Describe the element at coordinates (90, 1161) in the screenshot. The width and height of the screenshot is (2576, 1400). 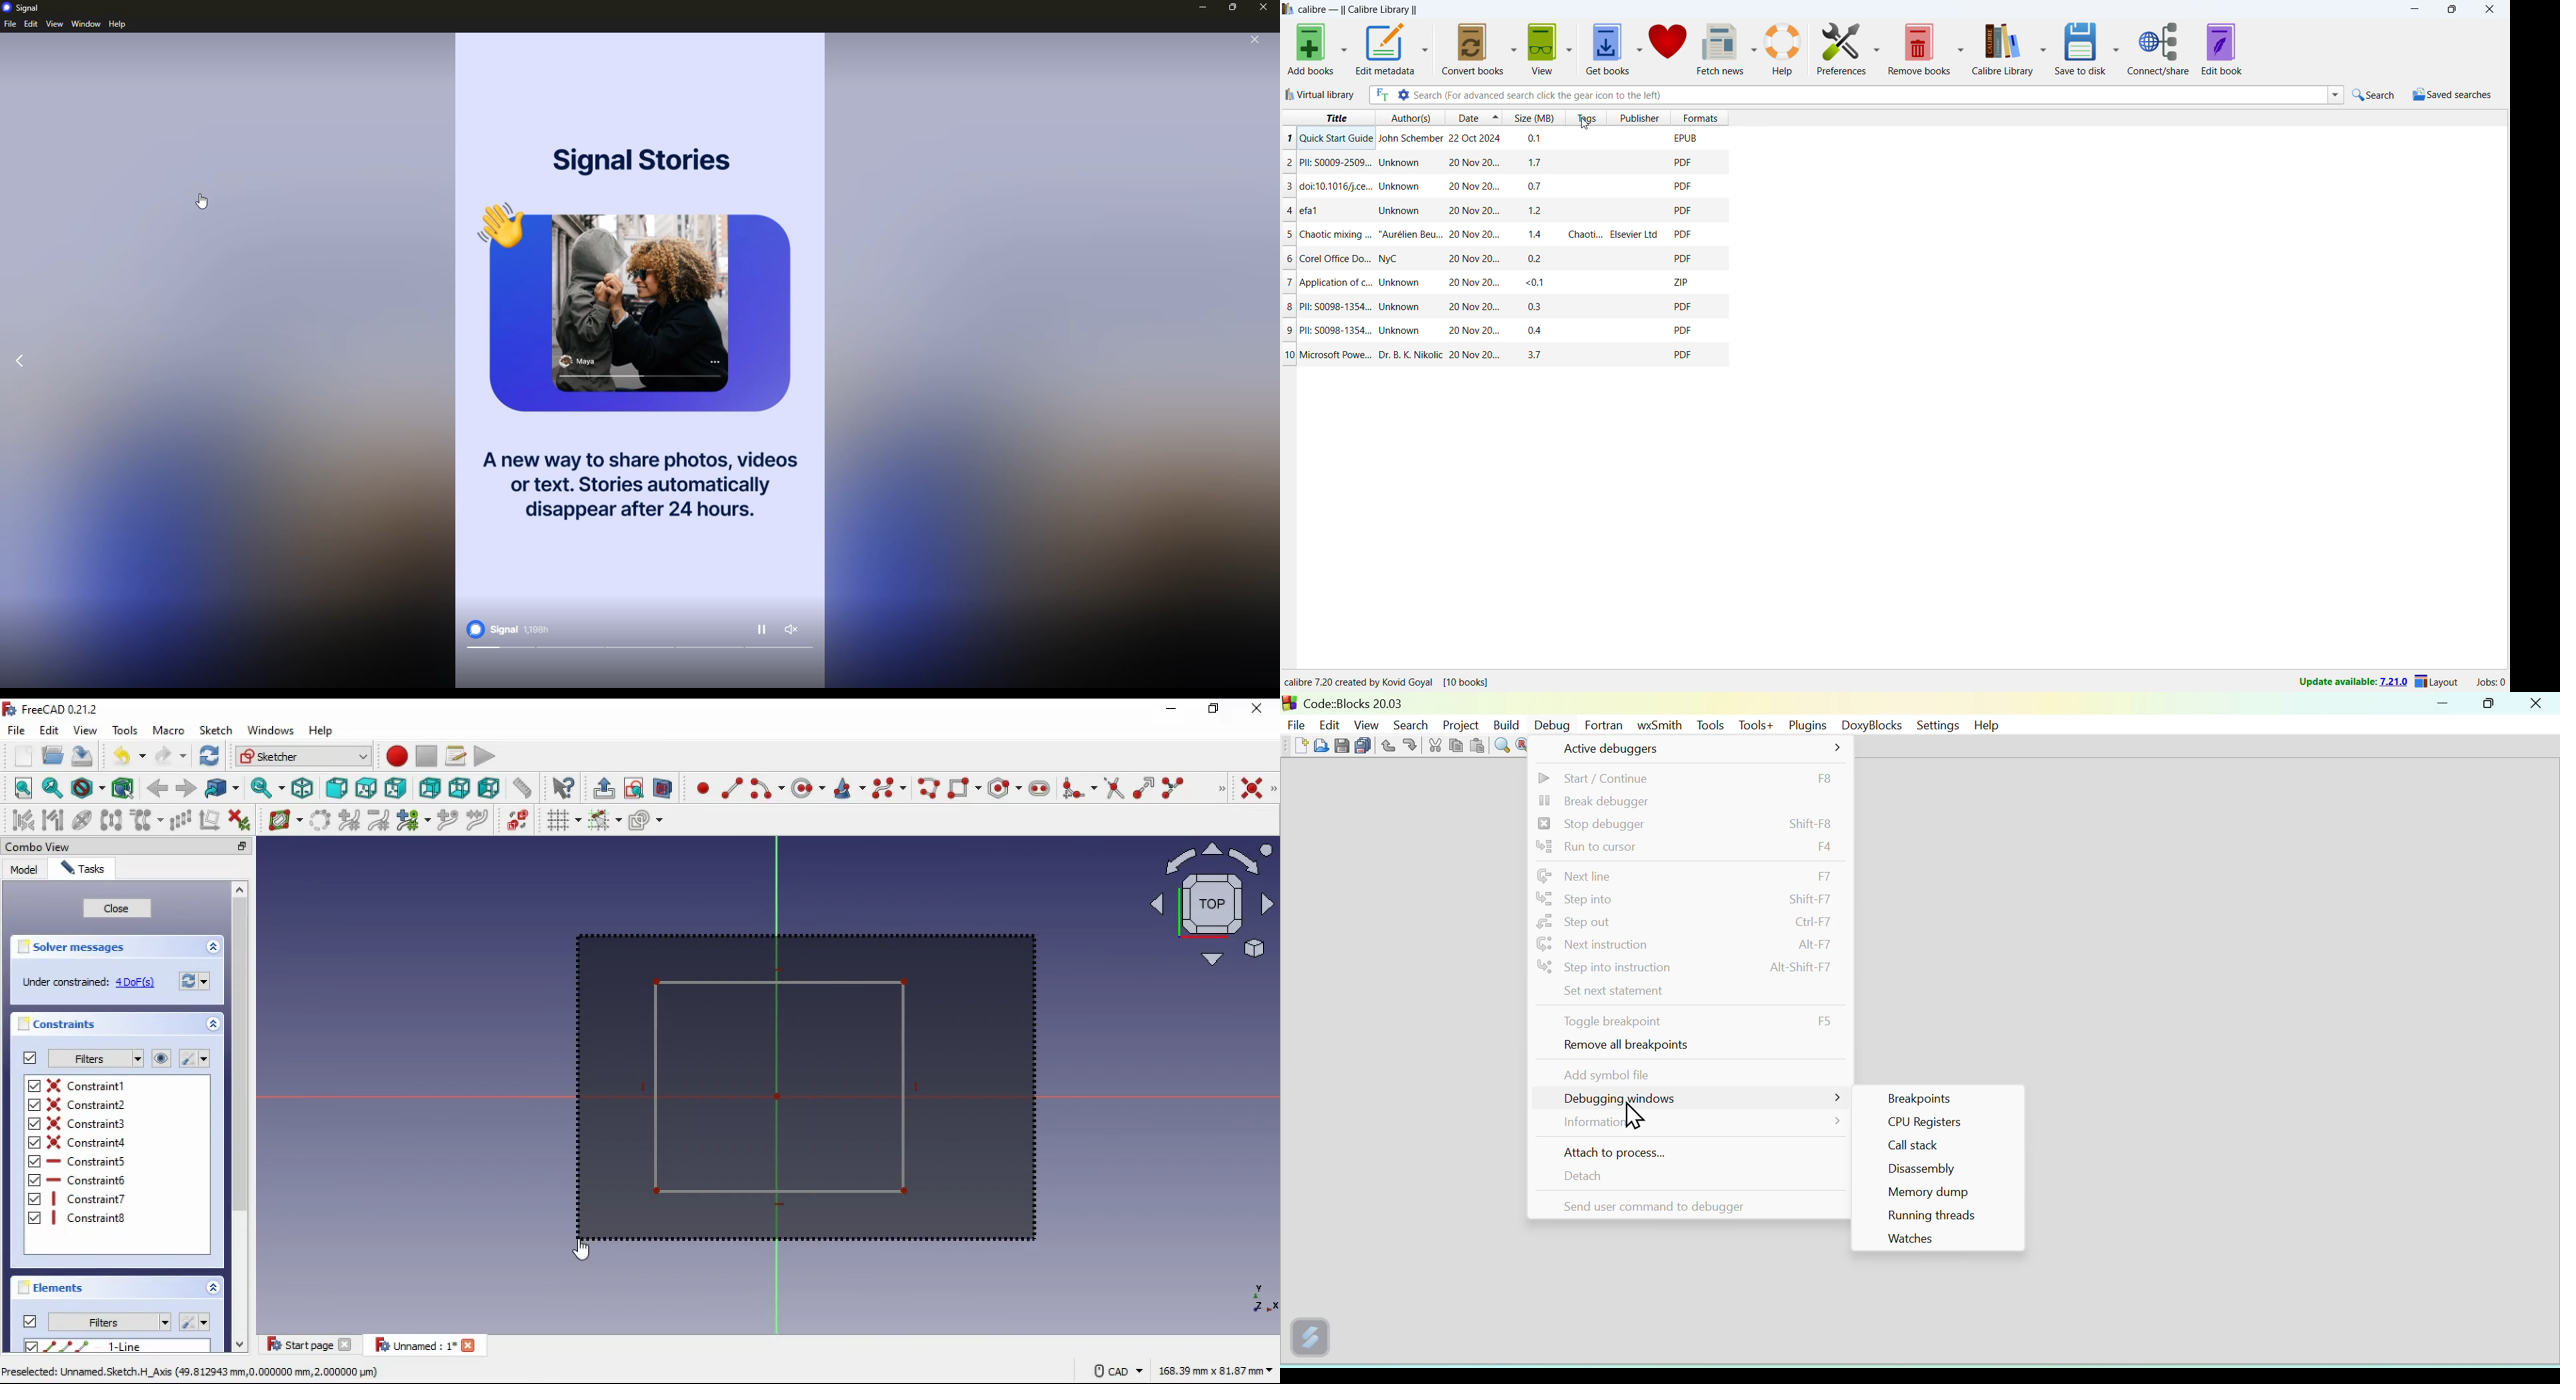
I see `on/off constraint 5` at that location.